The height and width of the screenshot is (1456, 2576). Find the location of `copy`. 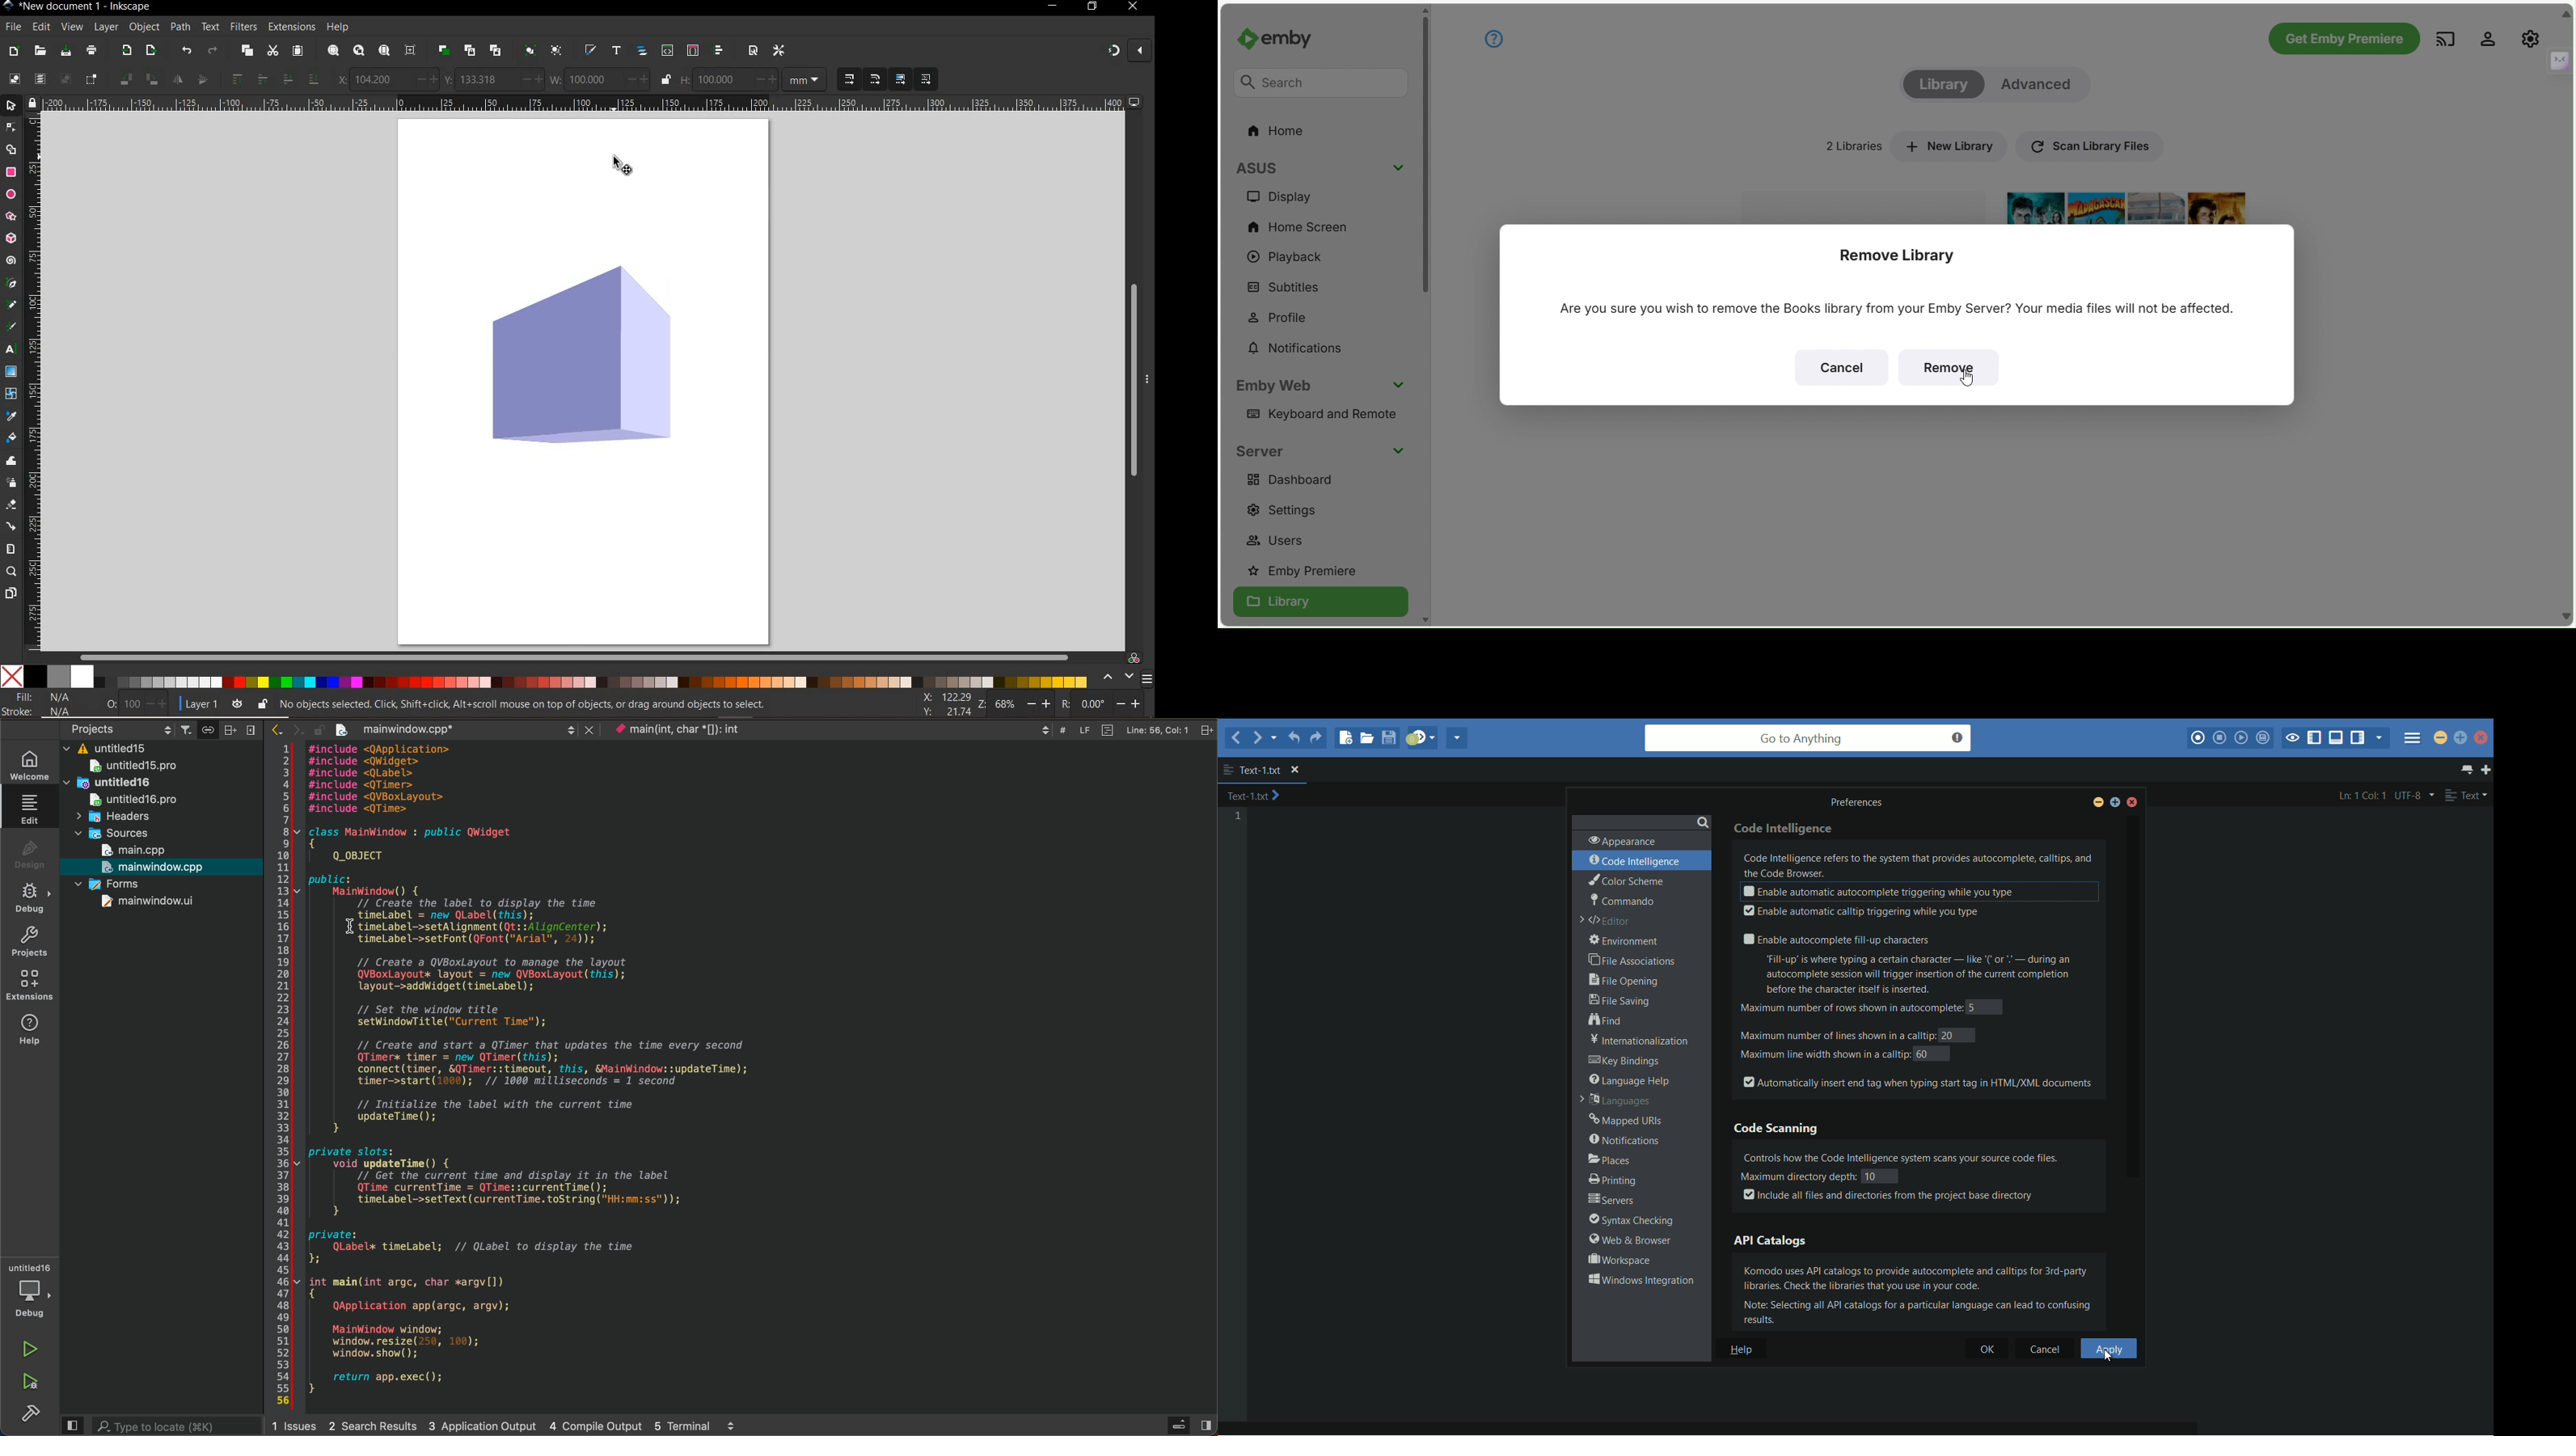

copy is located at coordinates (246, 50).